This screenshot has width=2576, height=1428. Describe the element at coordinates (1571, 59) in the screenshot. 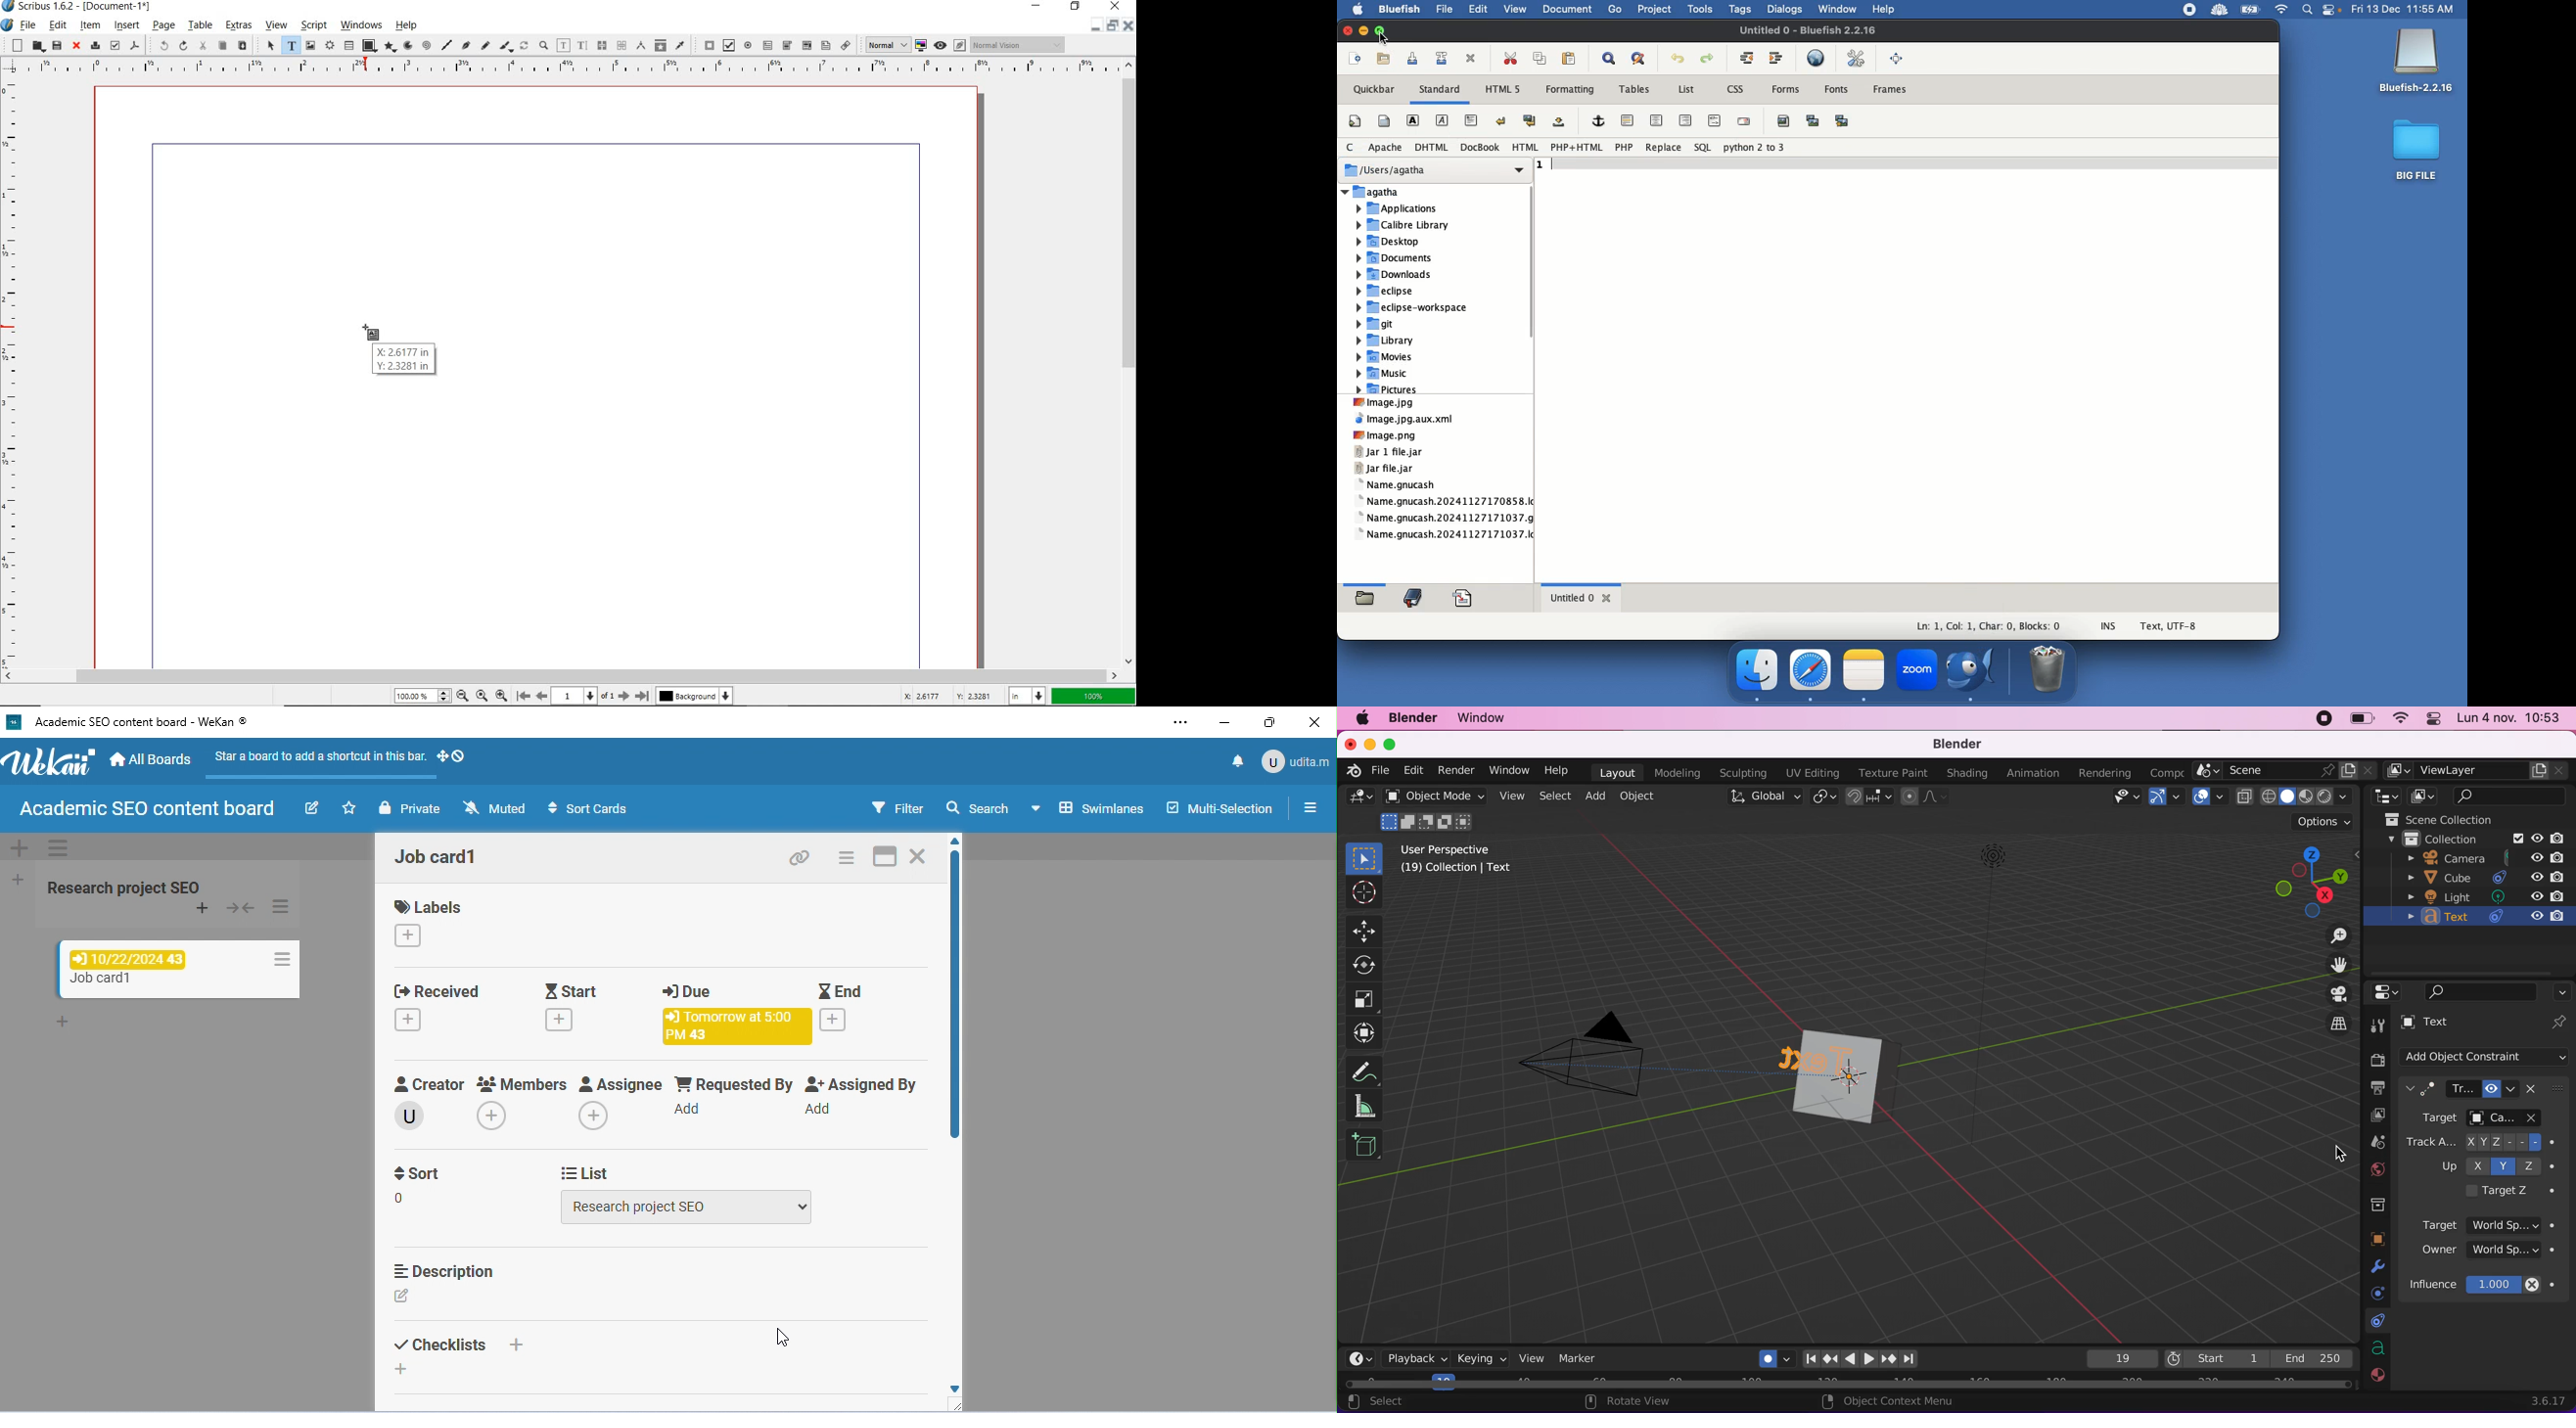

I see `Paste` at that location.